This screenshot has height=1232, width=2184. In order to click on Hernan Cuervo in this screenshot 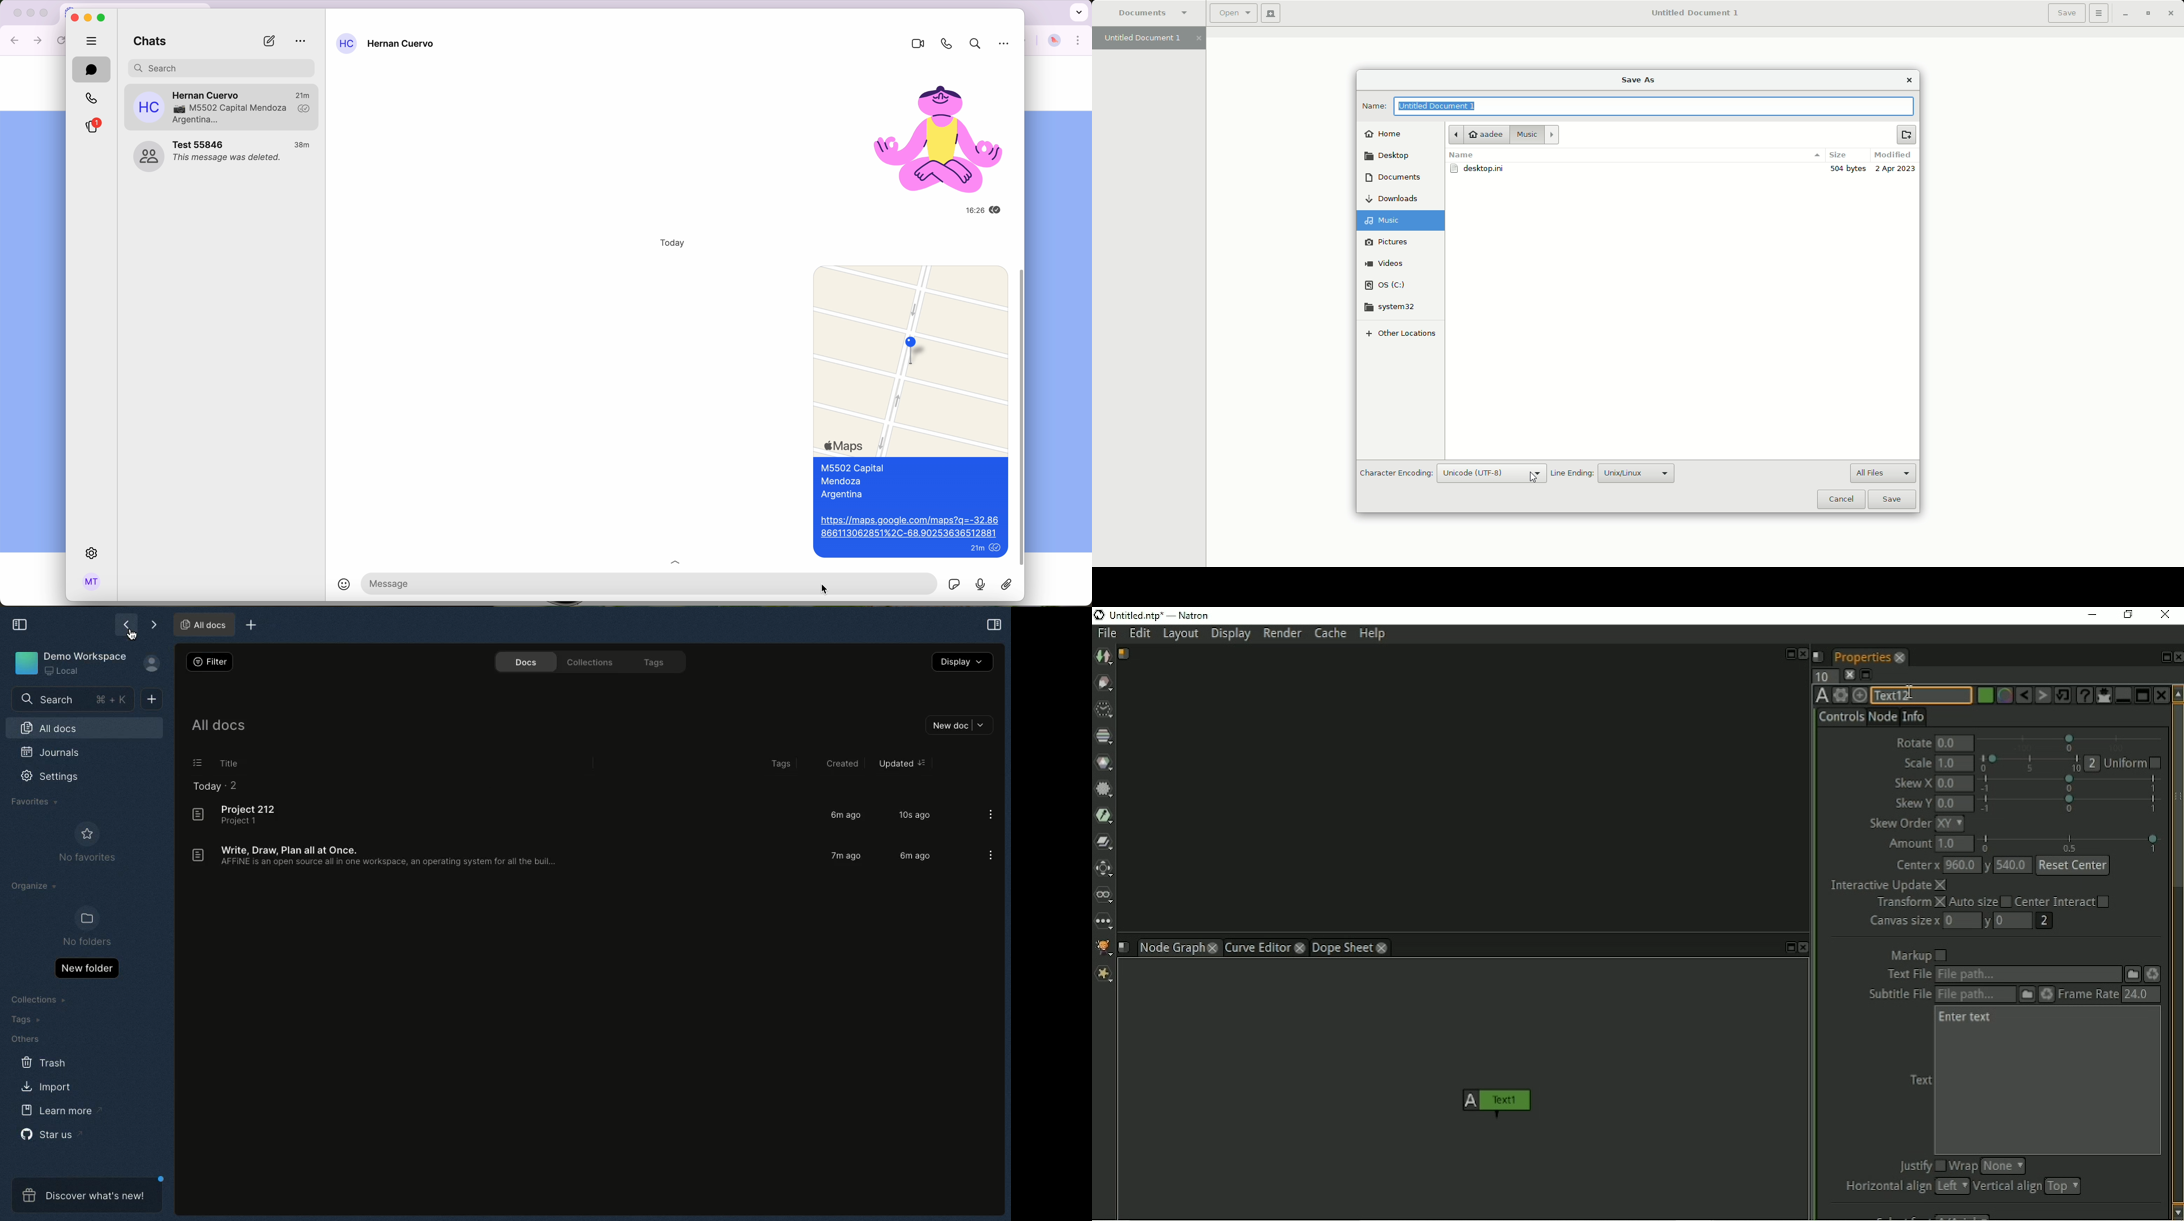, I will do `click(207, 93)`.